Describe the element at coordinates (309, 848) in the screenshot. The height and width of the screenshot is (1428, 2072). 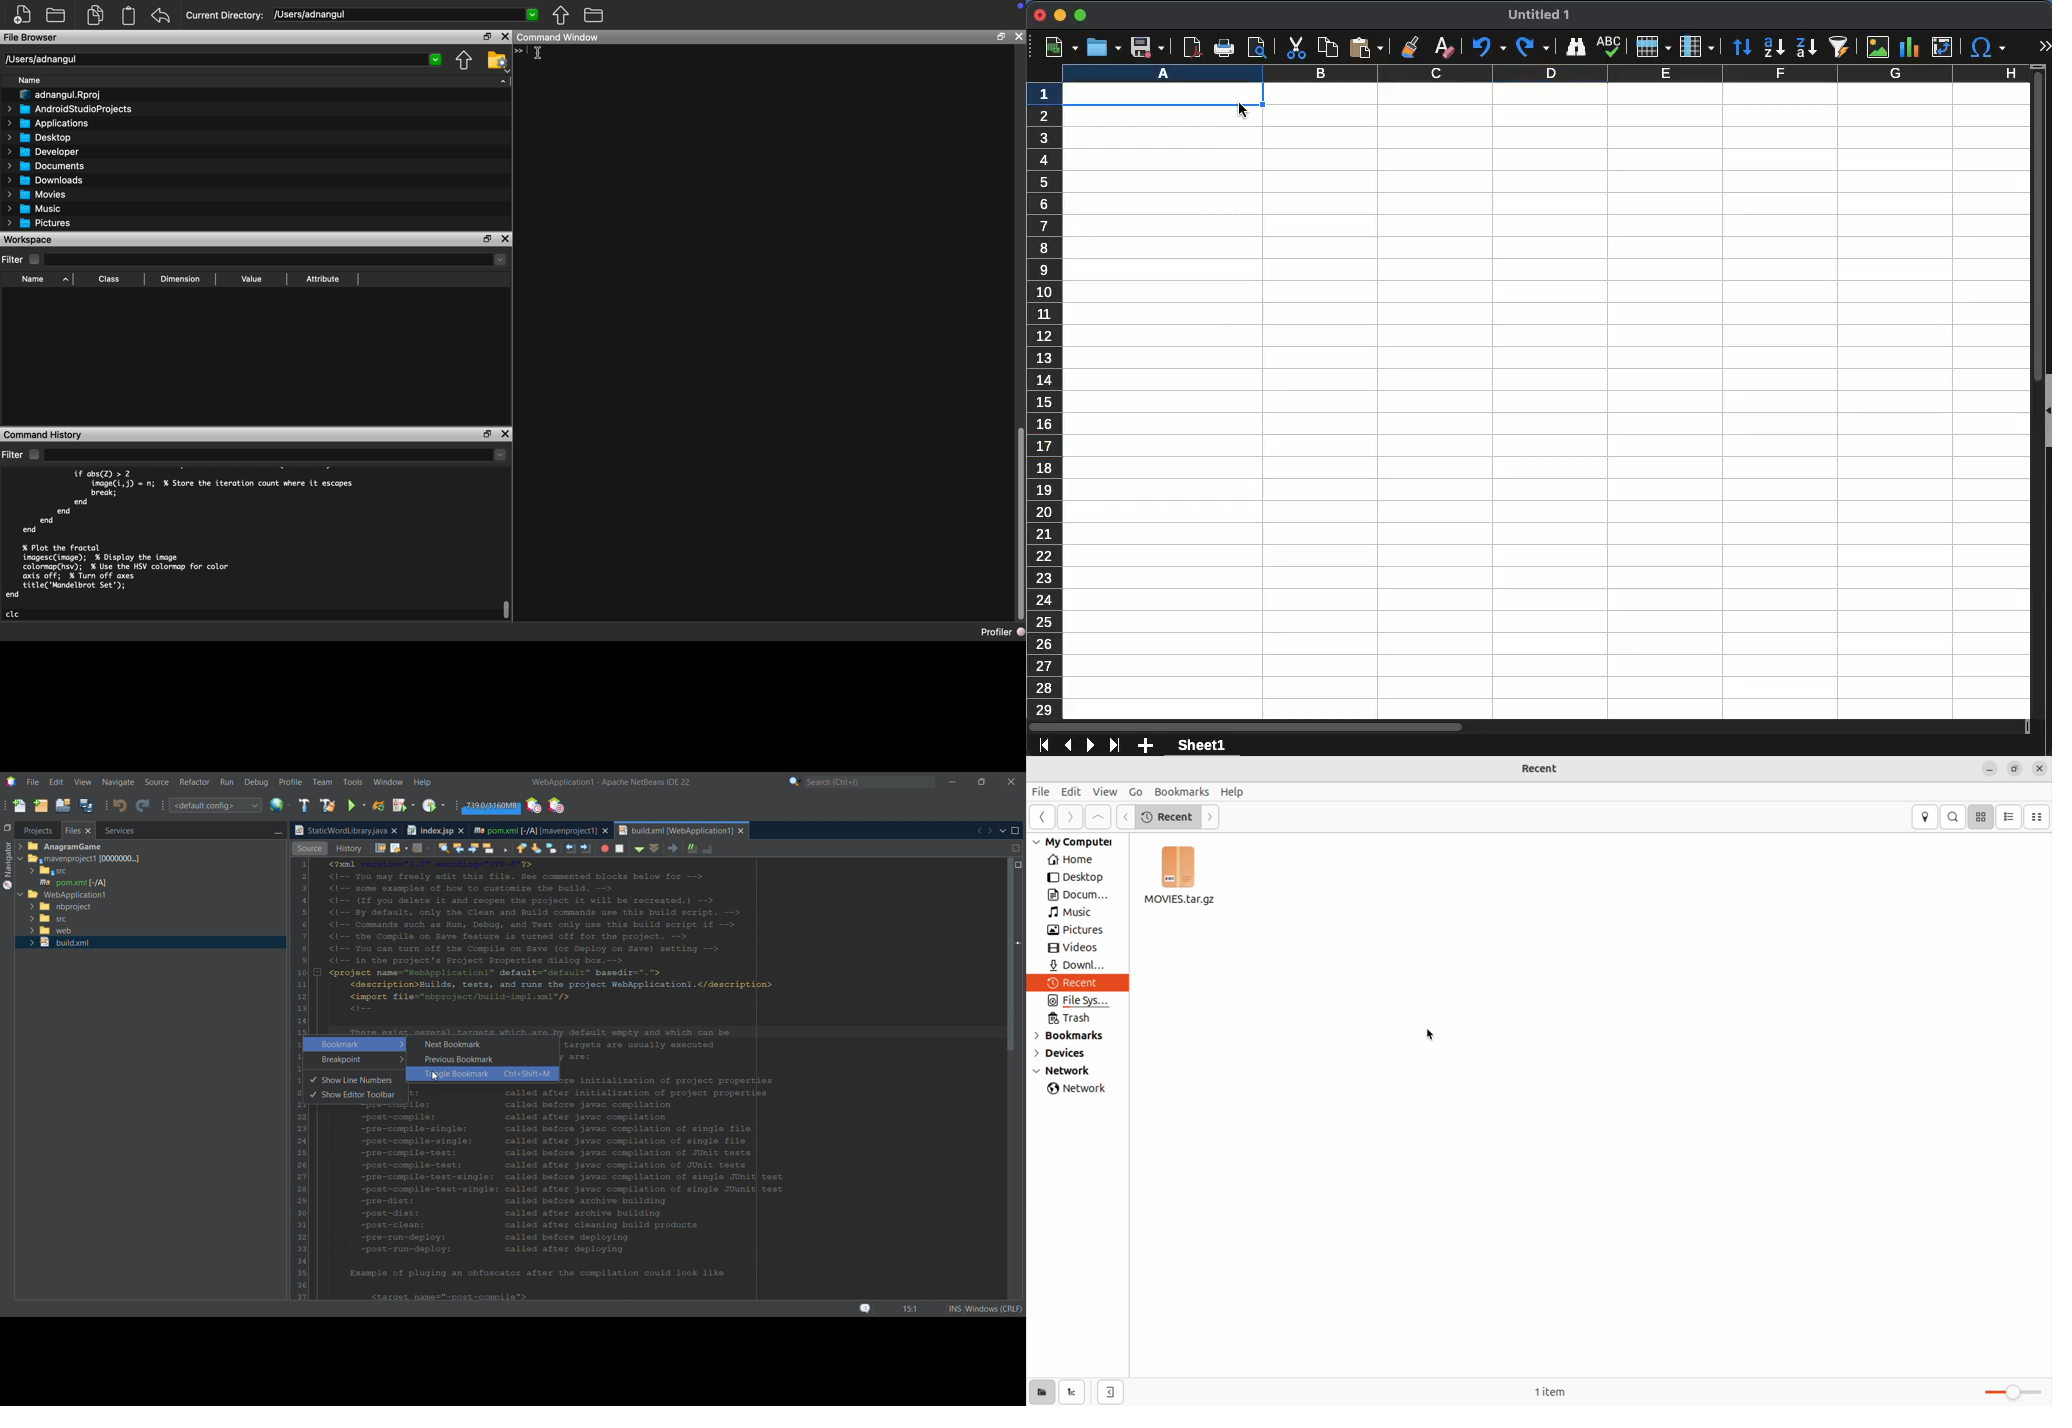
I see `Source view` at that location.